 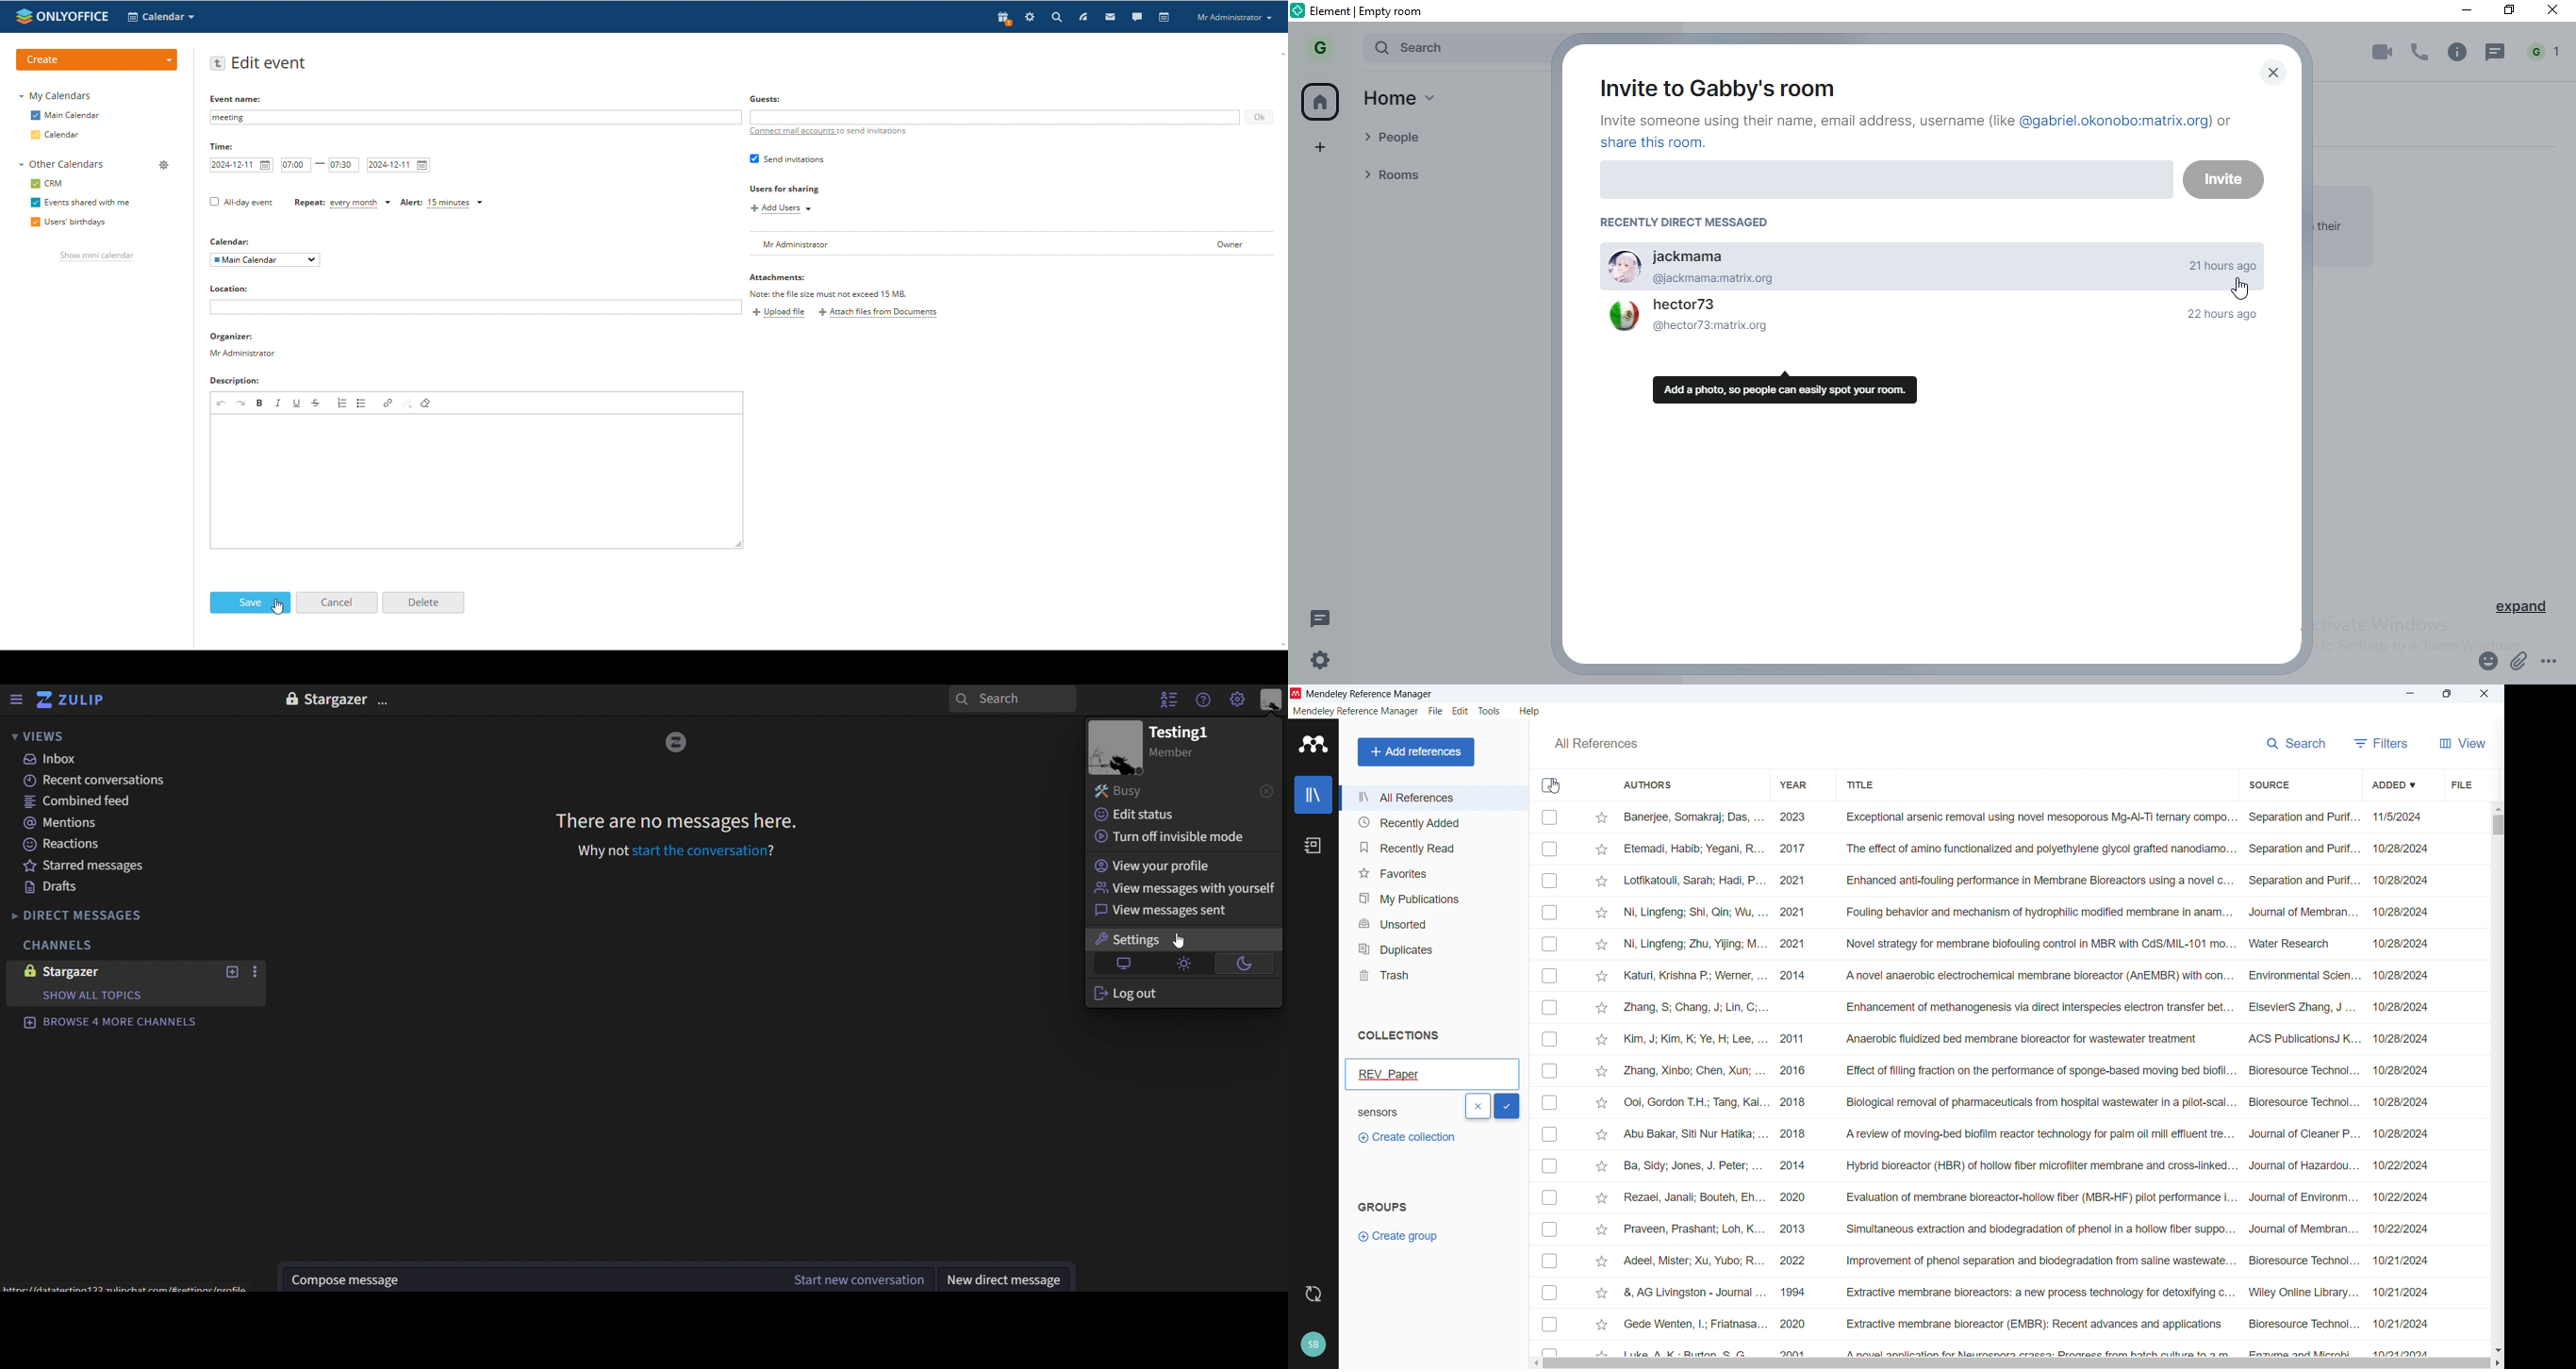 What do you see at coordinates (1434, 822) in the screenshot?
I see `Recently added ` at bounding box center [1434, 822].